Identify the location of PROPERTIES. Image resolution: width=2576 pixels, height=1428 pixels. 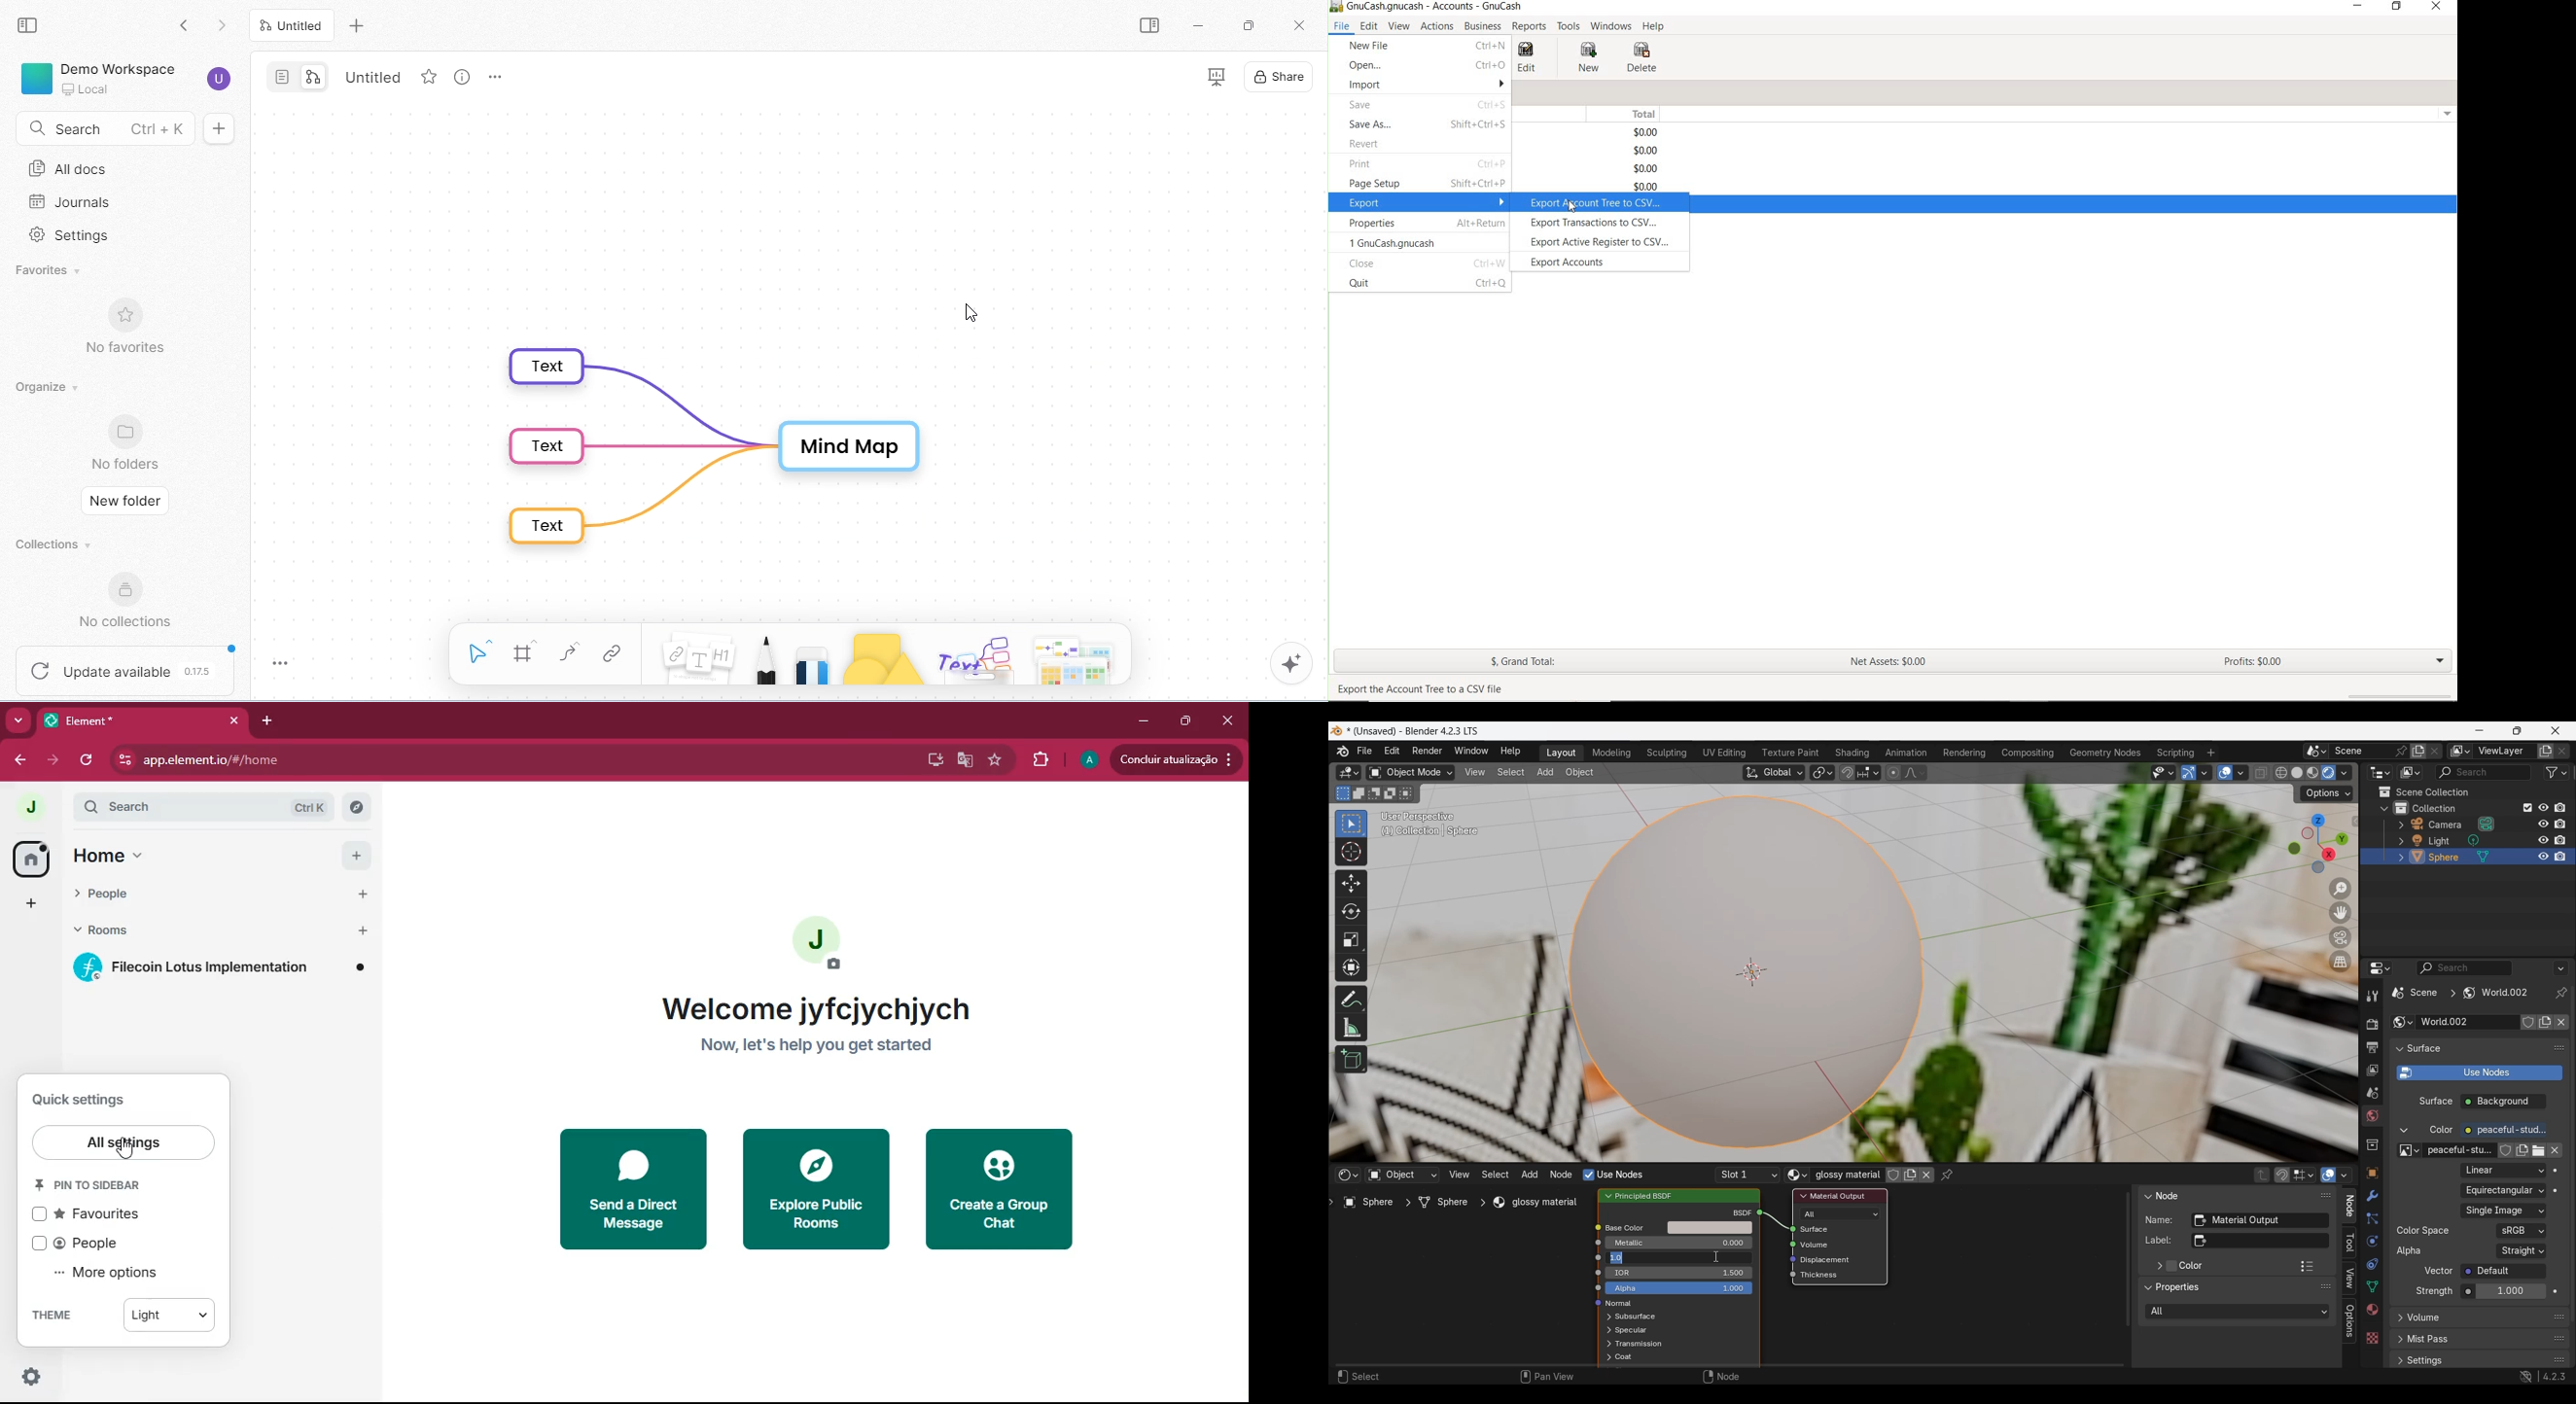
(1371, 222).